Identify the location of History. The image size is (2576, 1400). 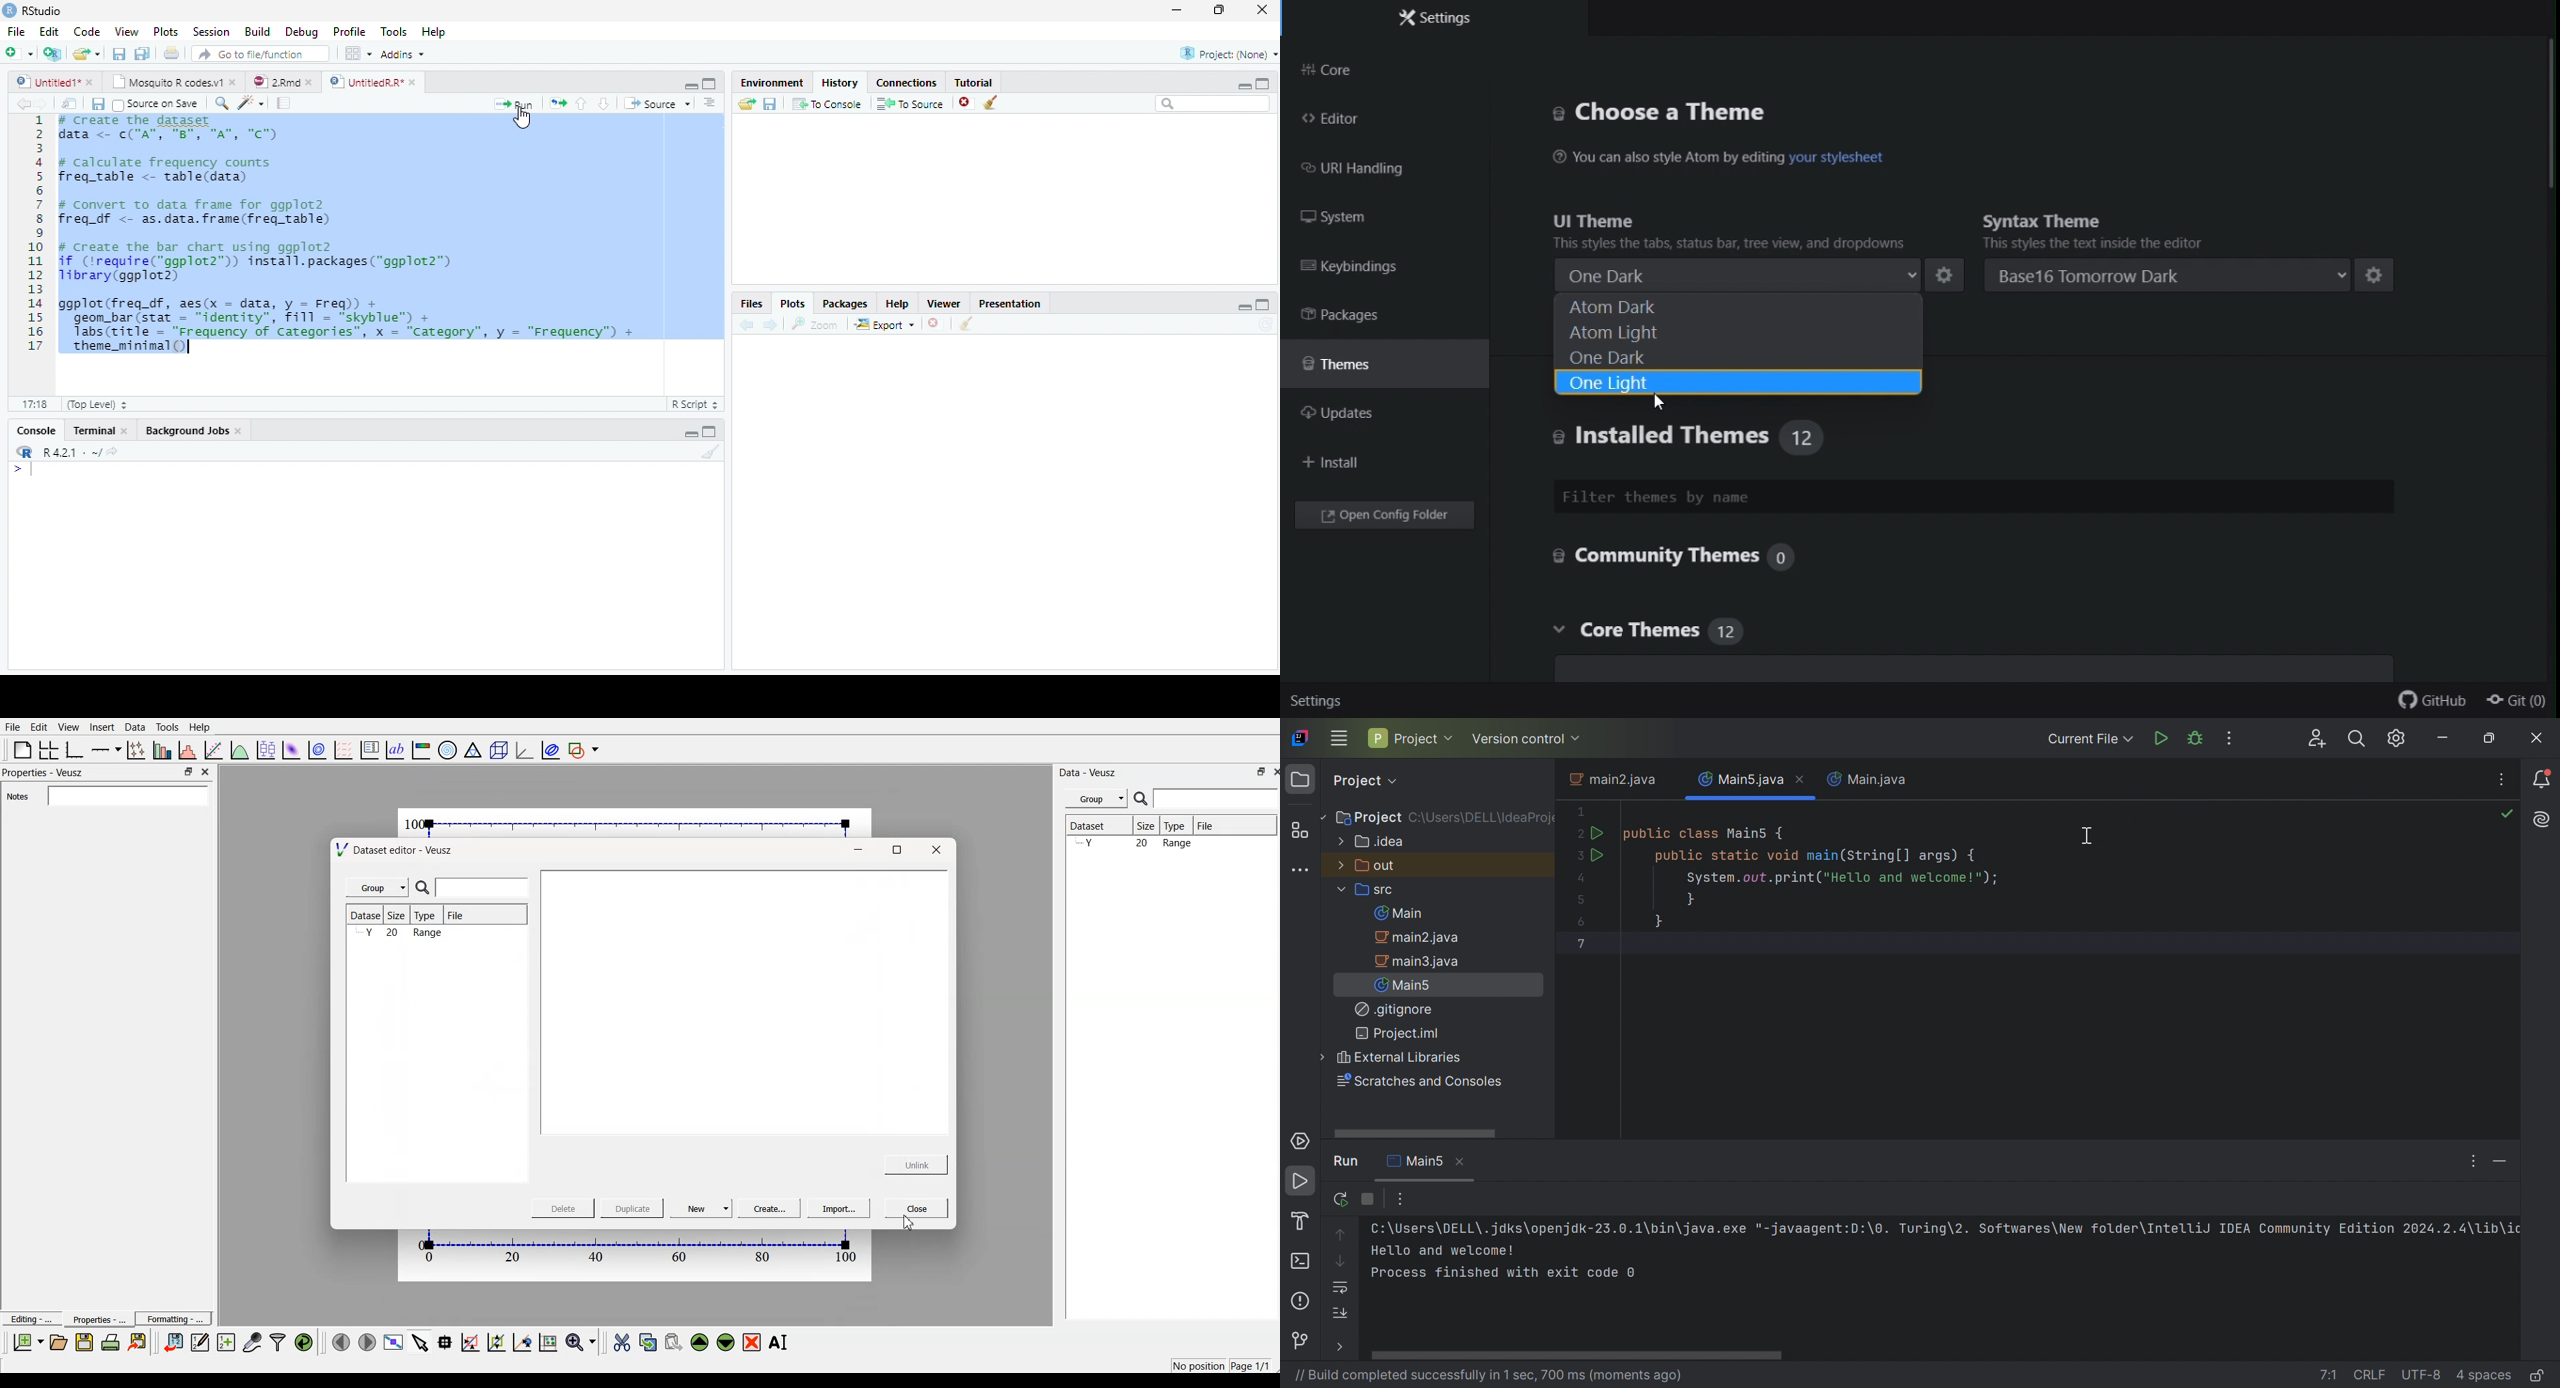
(843, 83).